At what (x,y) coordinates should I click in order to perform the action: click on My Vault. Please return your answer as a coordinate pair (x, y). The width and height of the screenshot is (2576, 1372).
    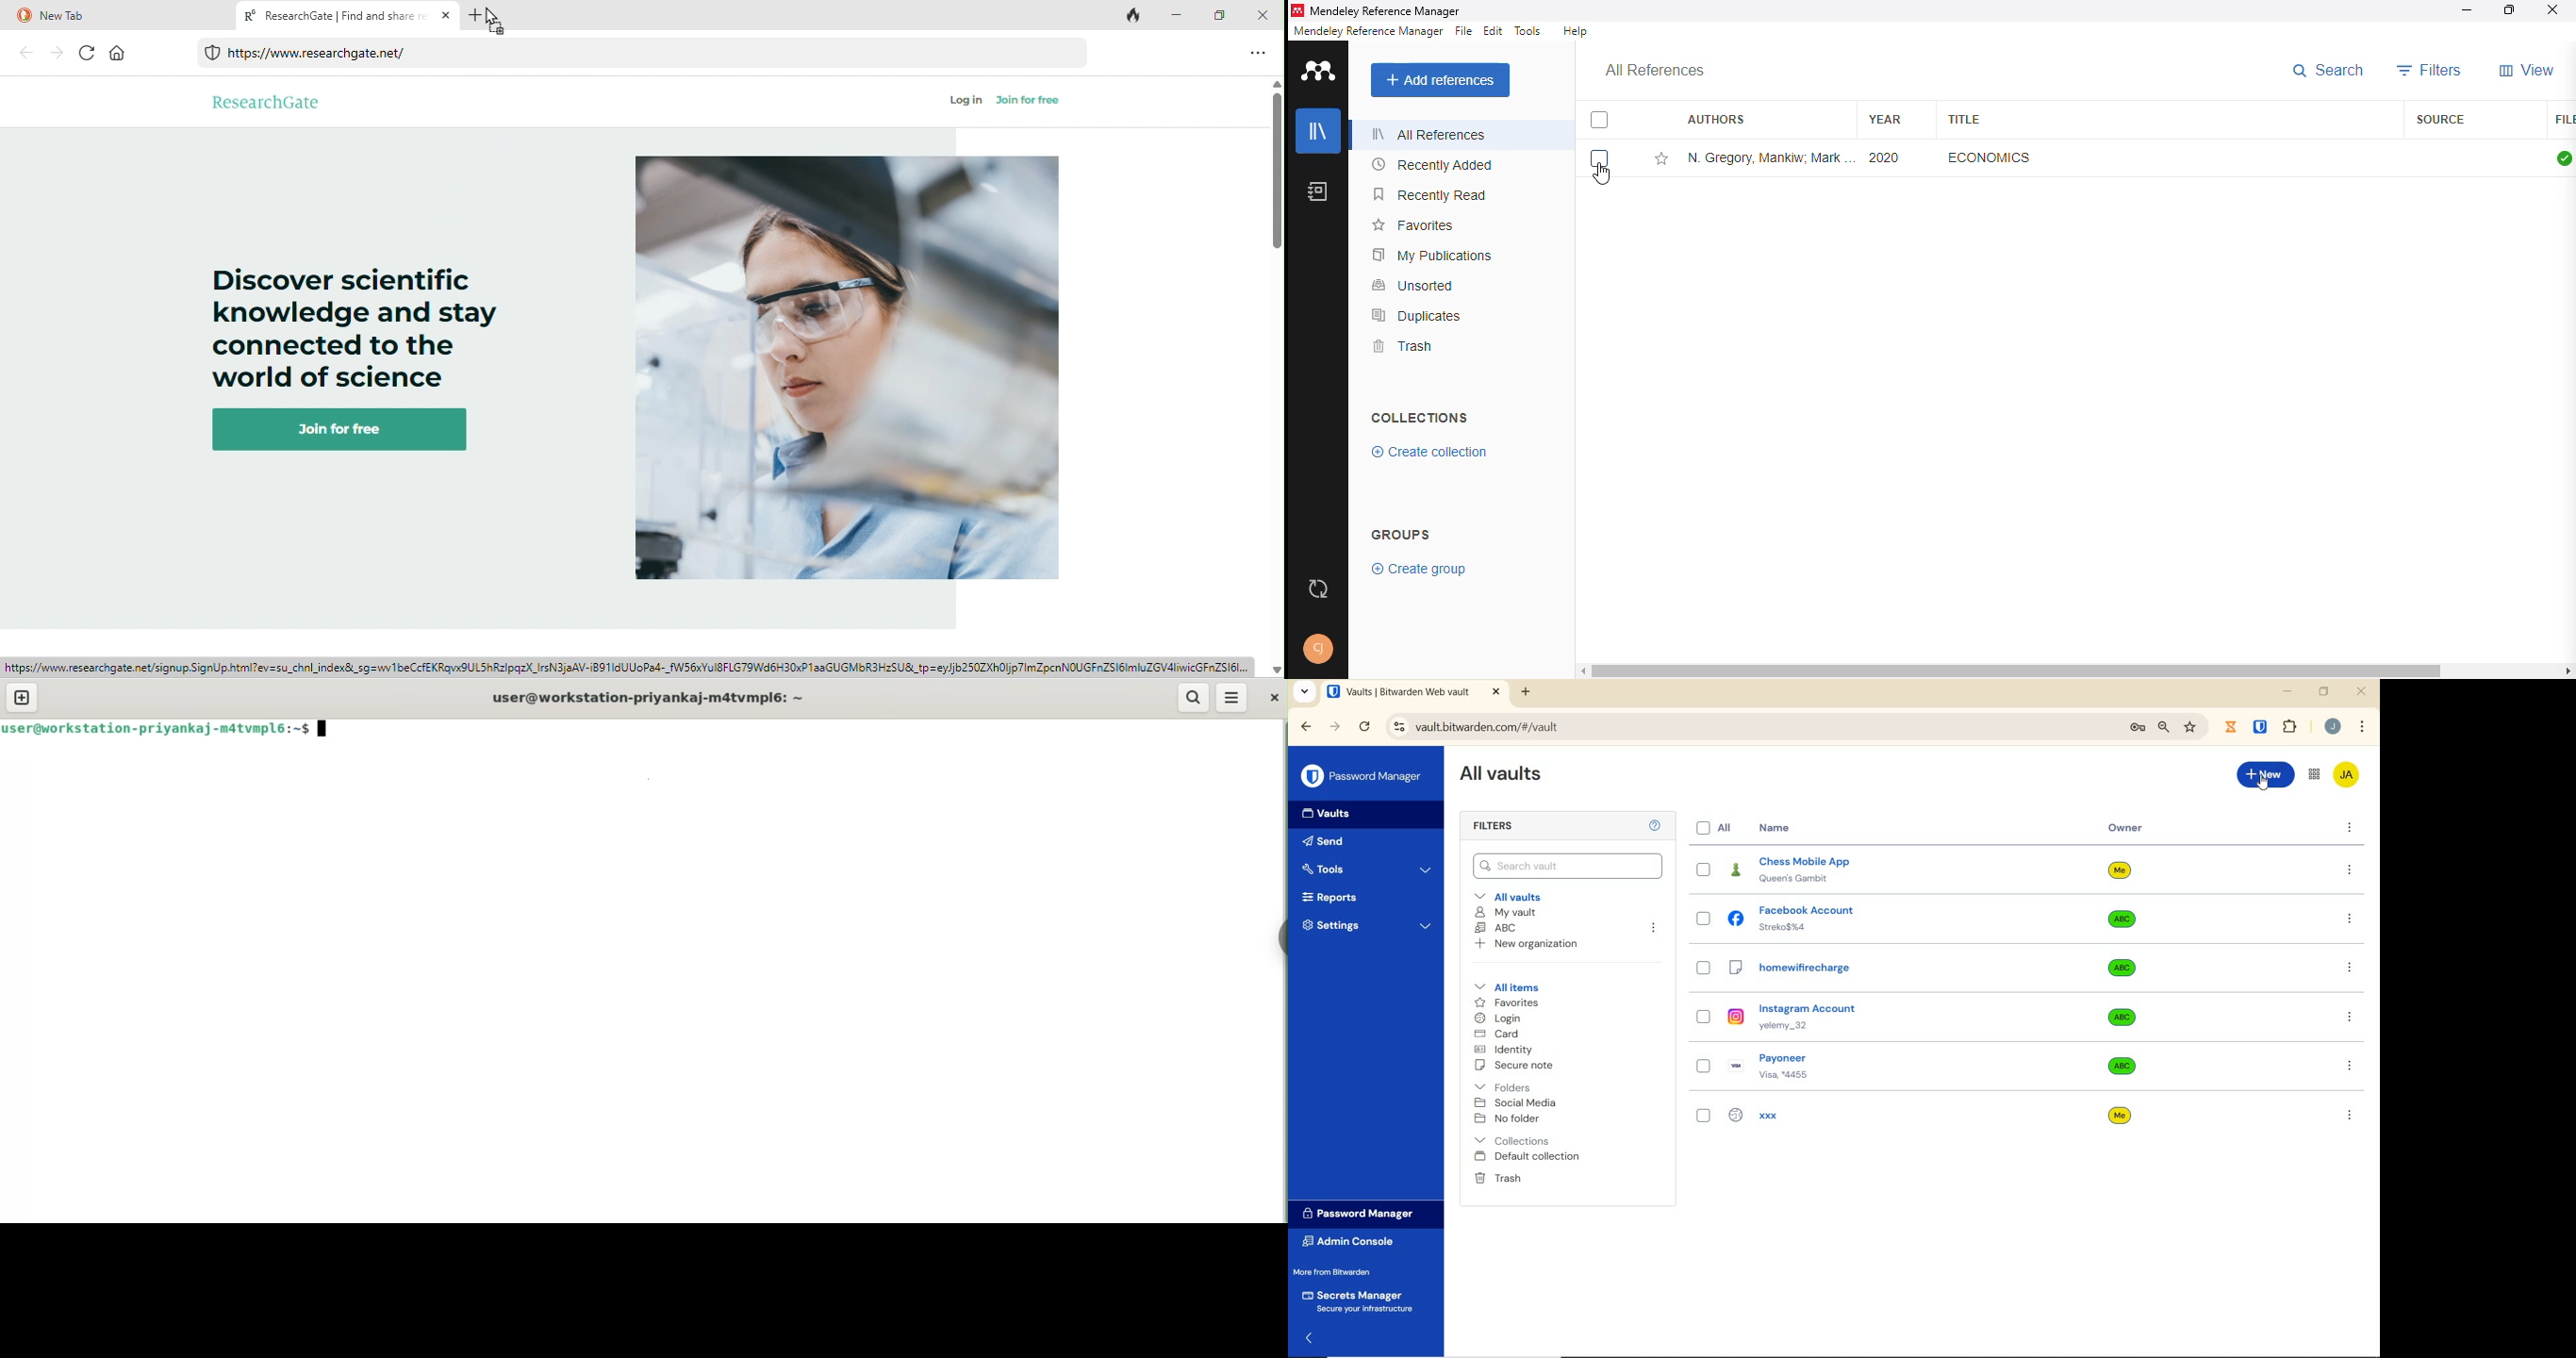
    Looking at the image, I should click on (1509, 912).